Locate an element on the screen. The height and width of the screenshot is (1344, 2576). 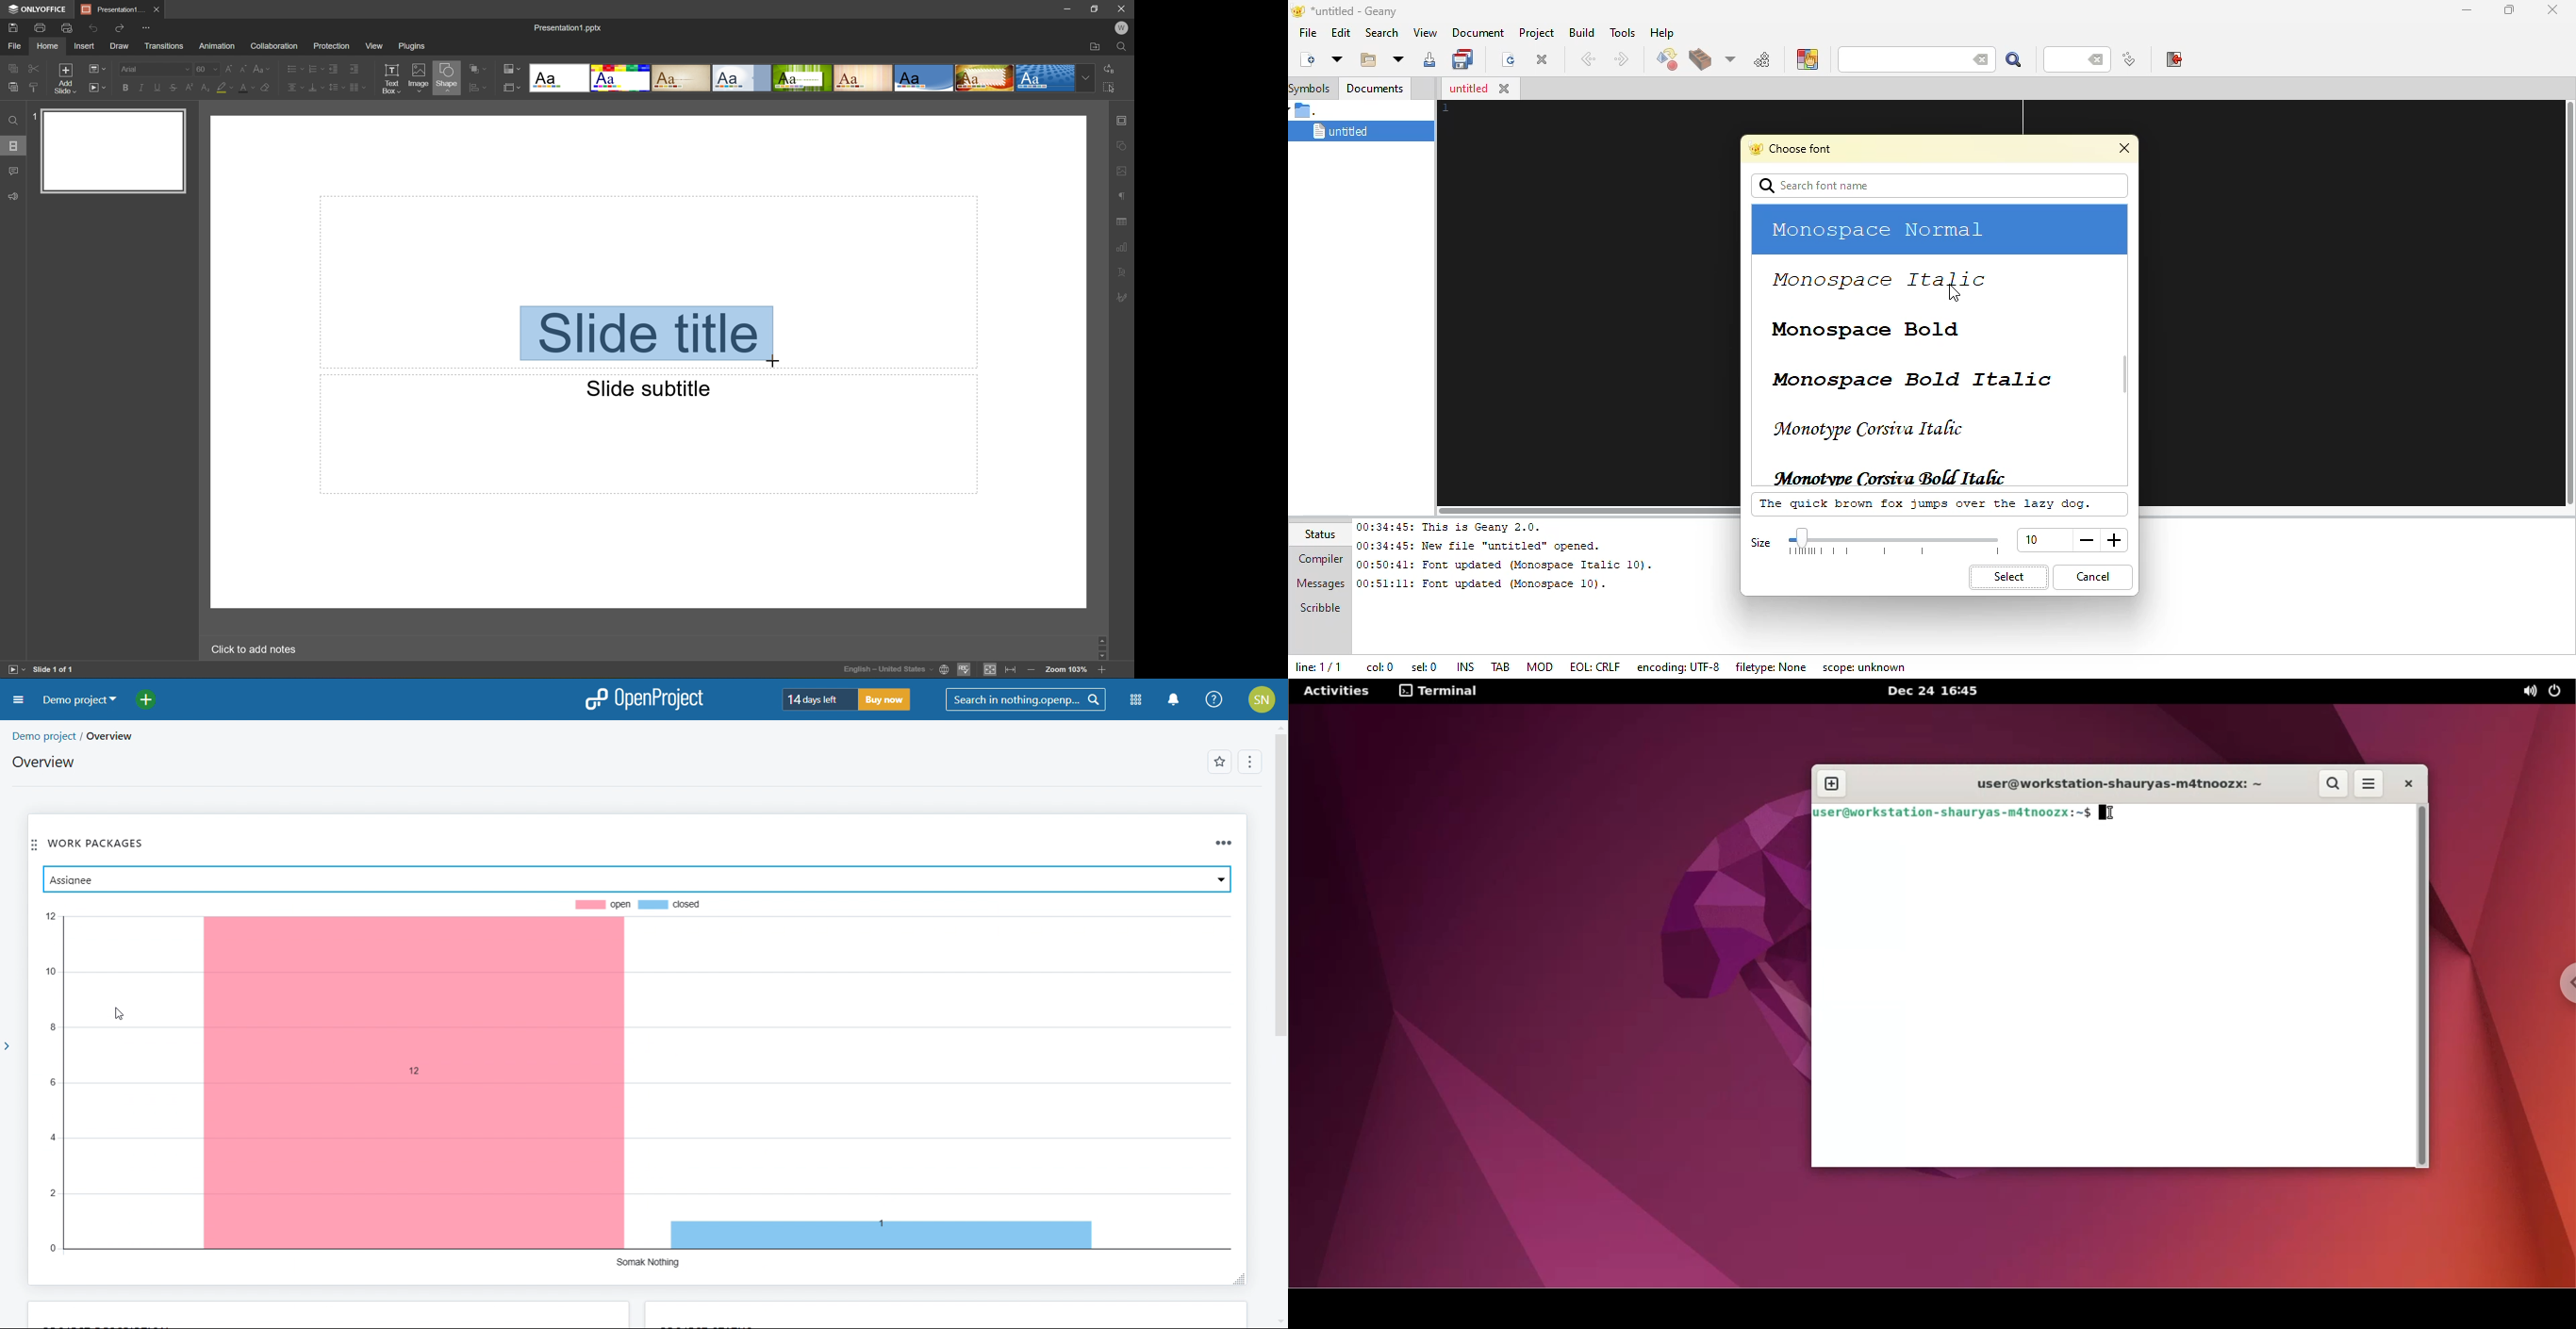
Fit to width is located at coordinates (1011, 671).